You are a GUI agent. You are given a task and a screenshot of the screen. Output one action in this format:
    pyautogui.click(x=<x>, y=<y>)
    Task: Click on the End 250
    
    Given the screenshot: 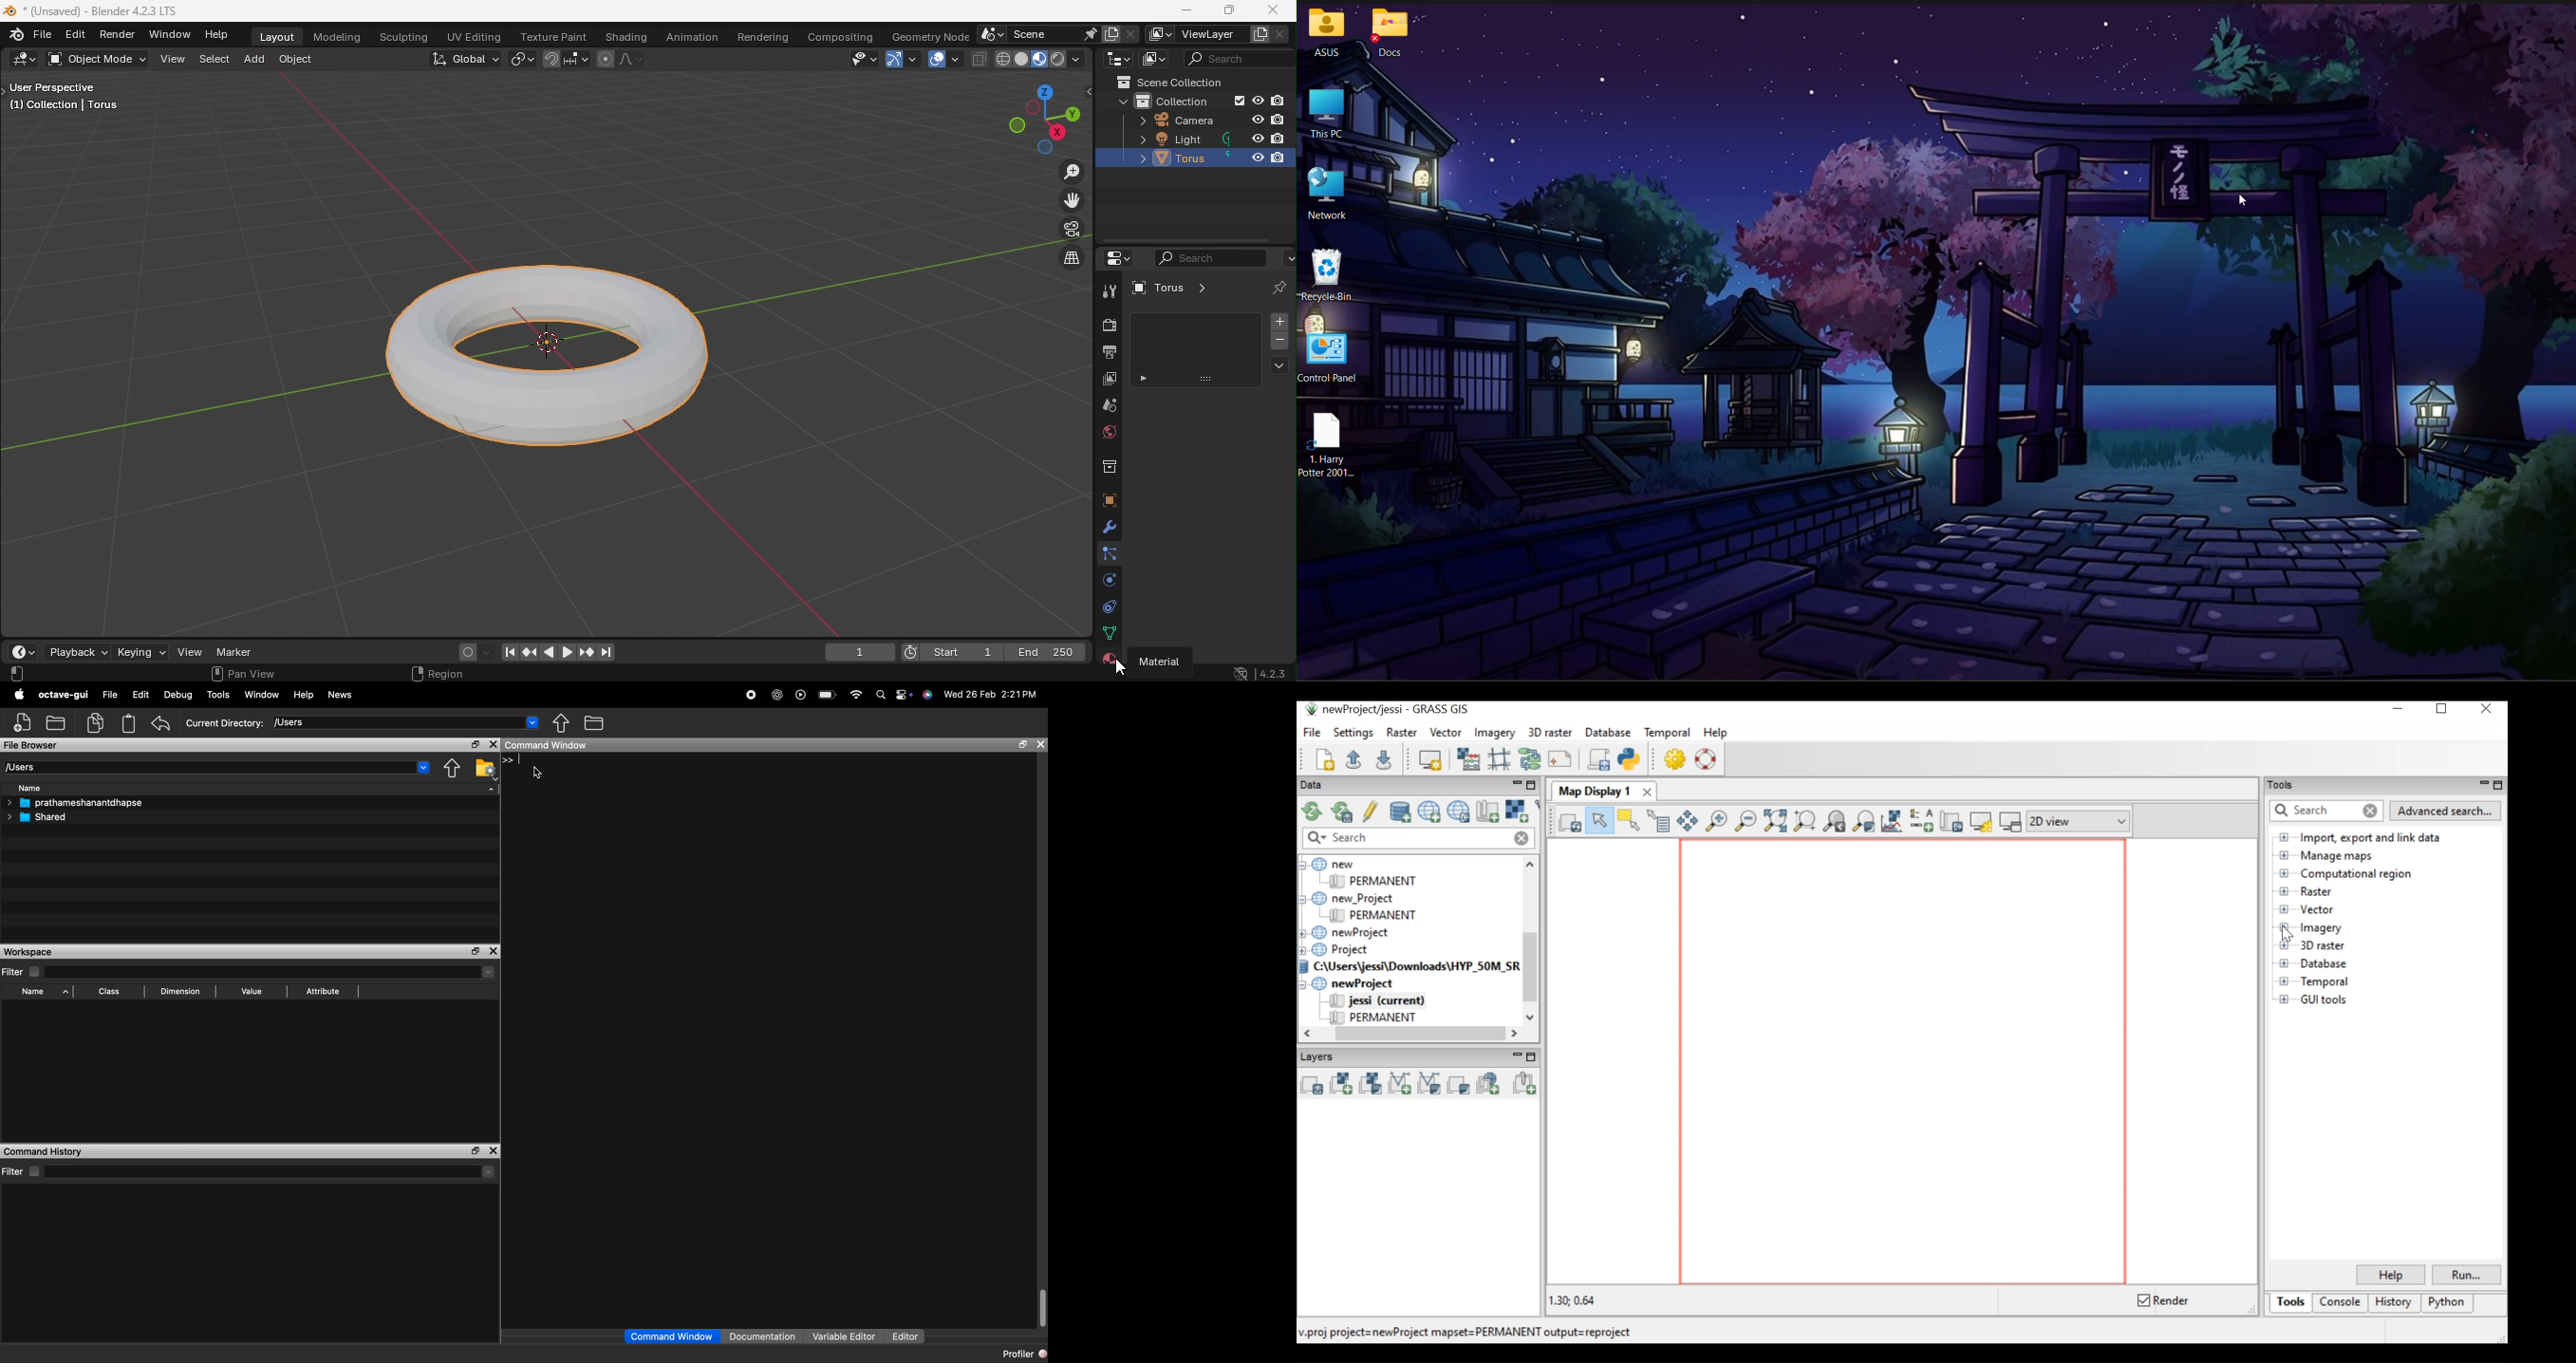 What is the action you would take?
    pyautogui.click(x=1043, y=653)
    